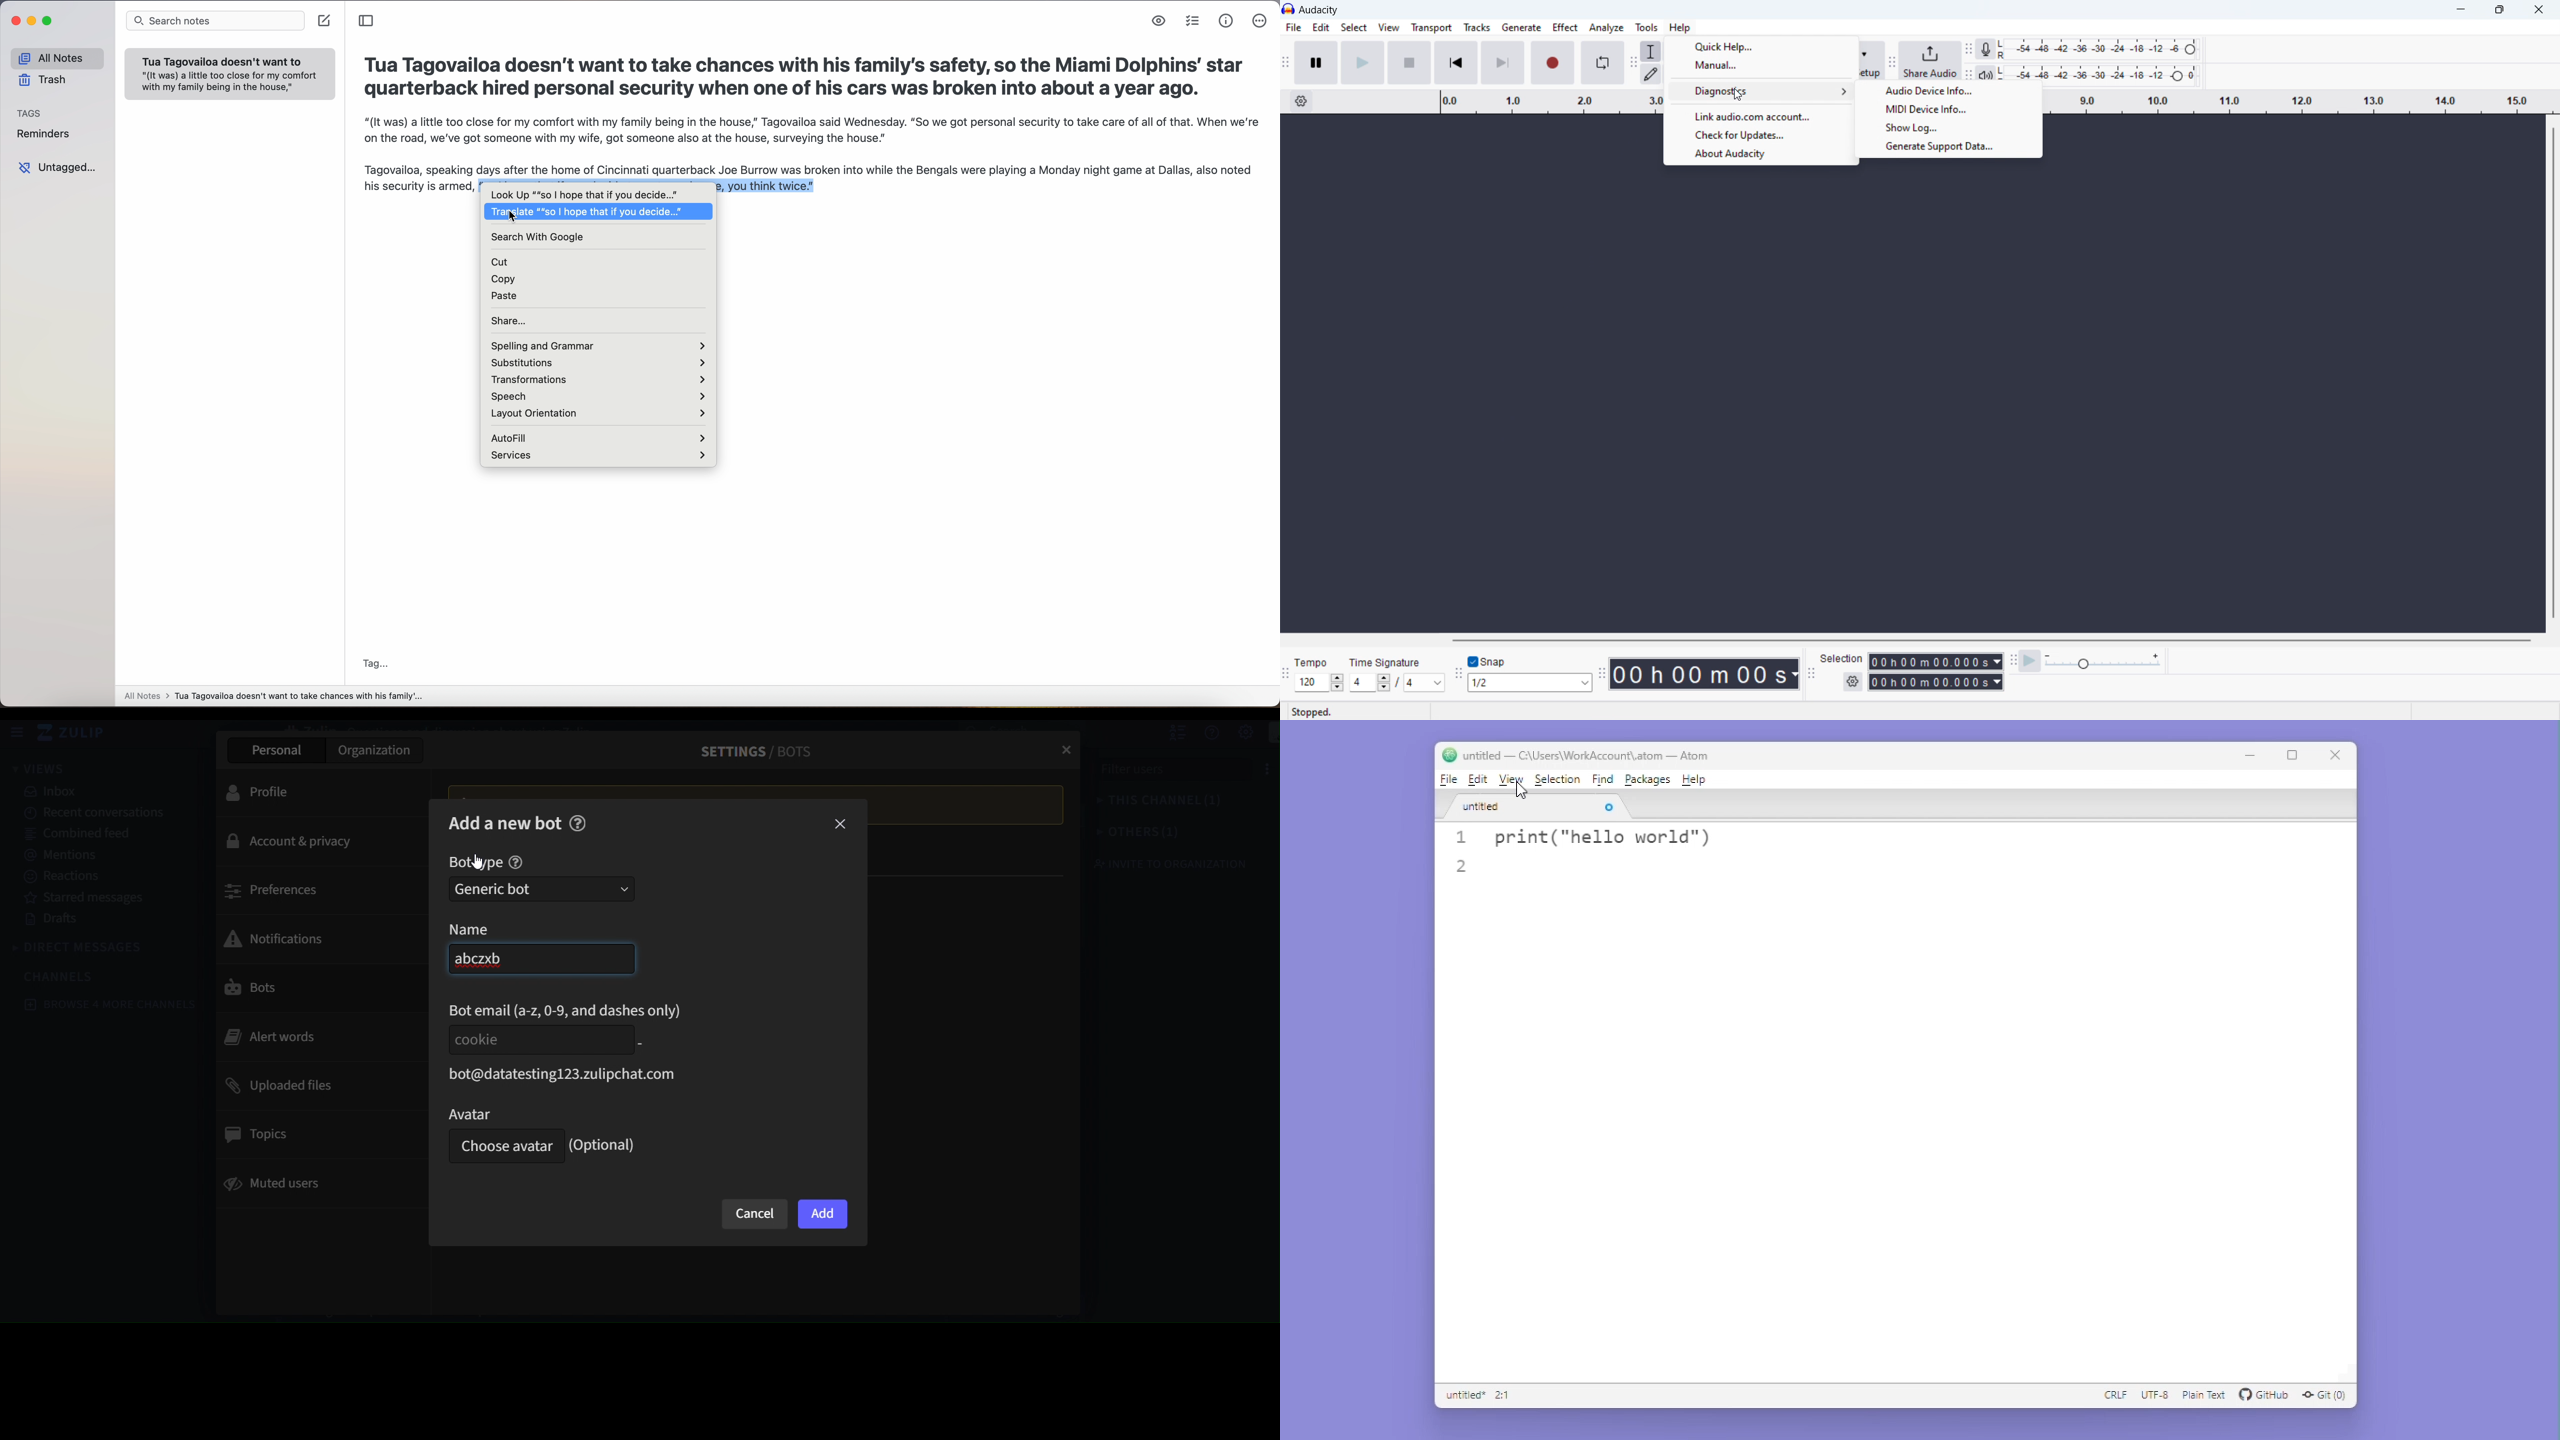  Describe the element at coordinates (1530, 804) in the screenshot. I see `untitled` at that location.